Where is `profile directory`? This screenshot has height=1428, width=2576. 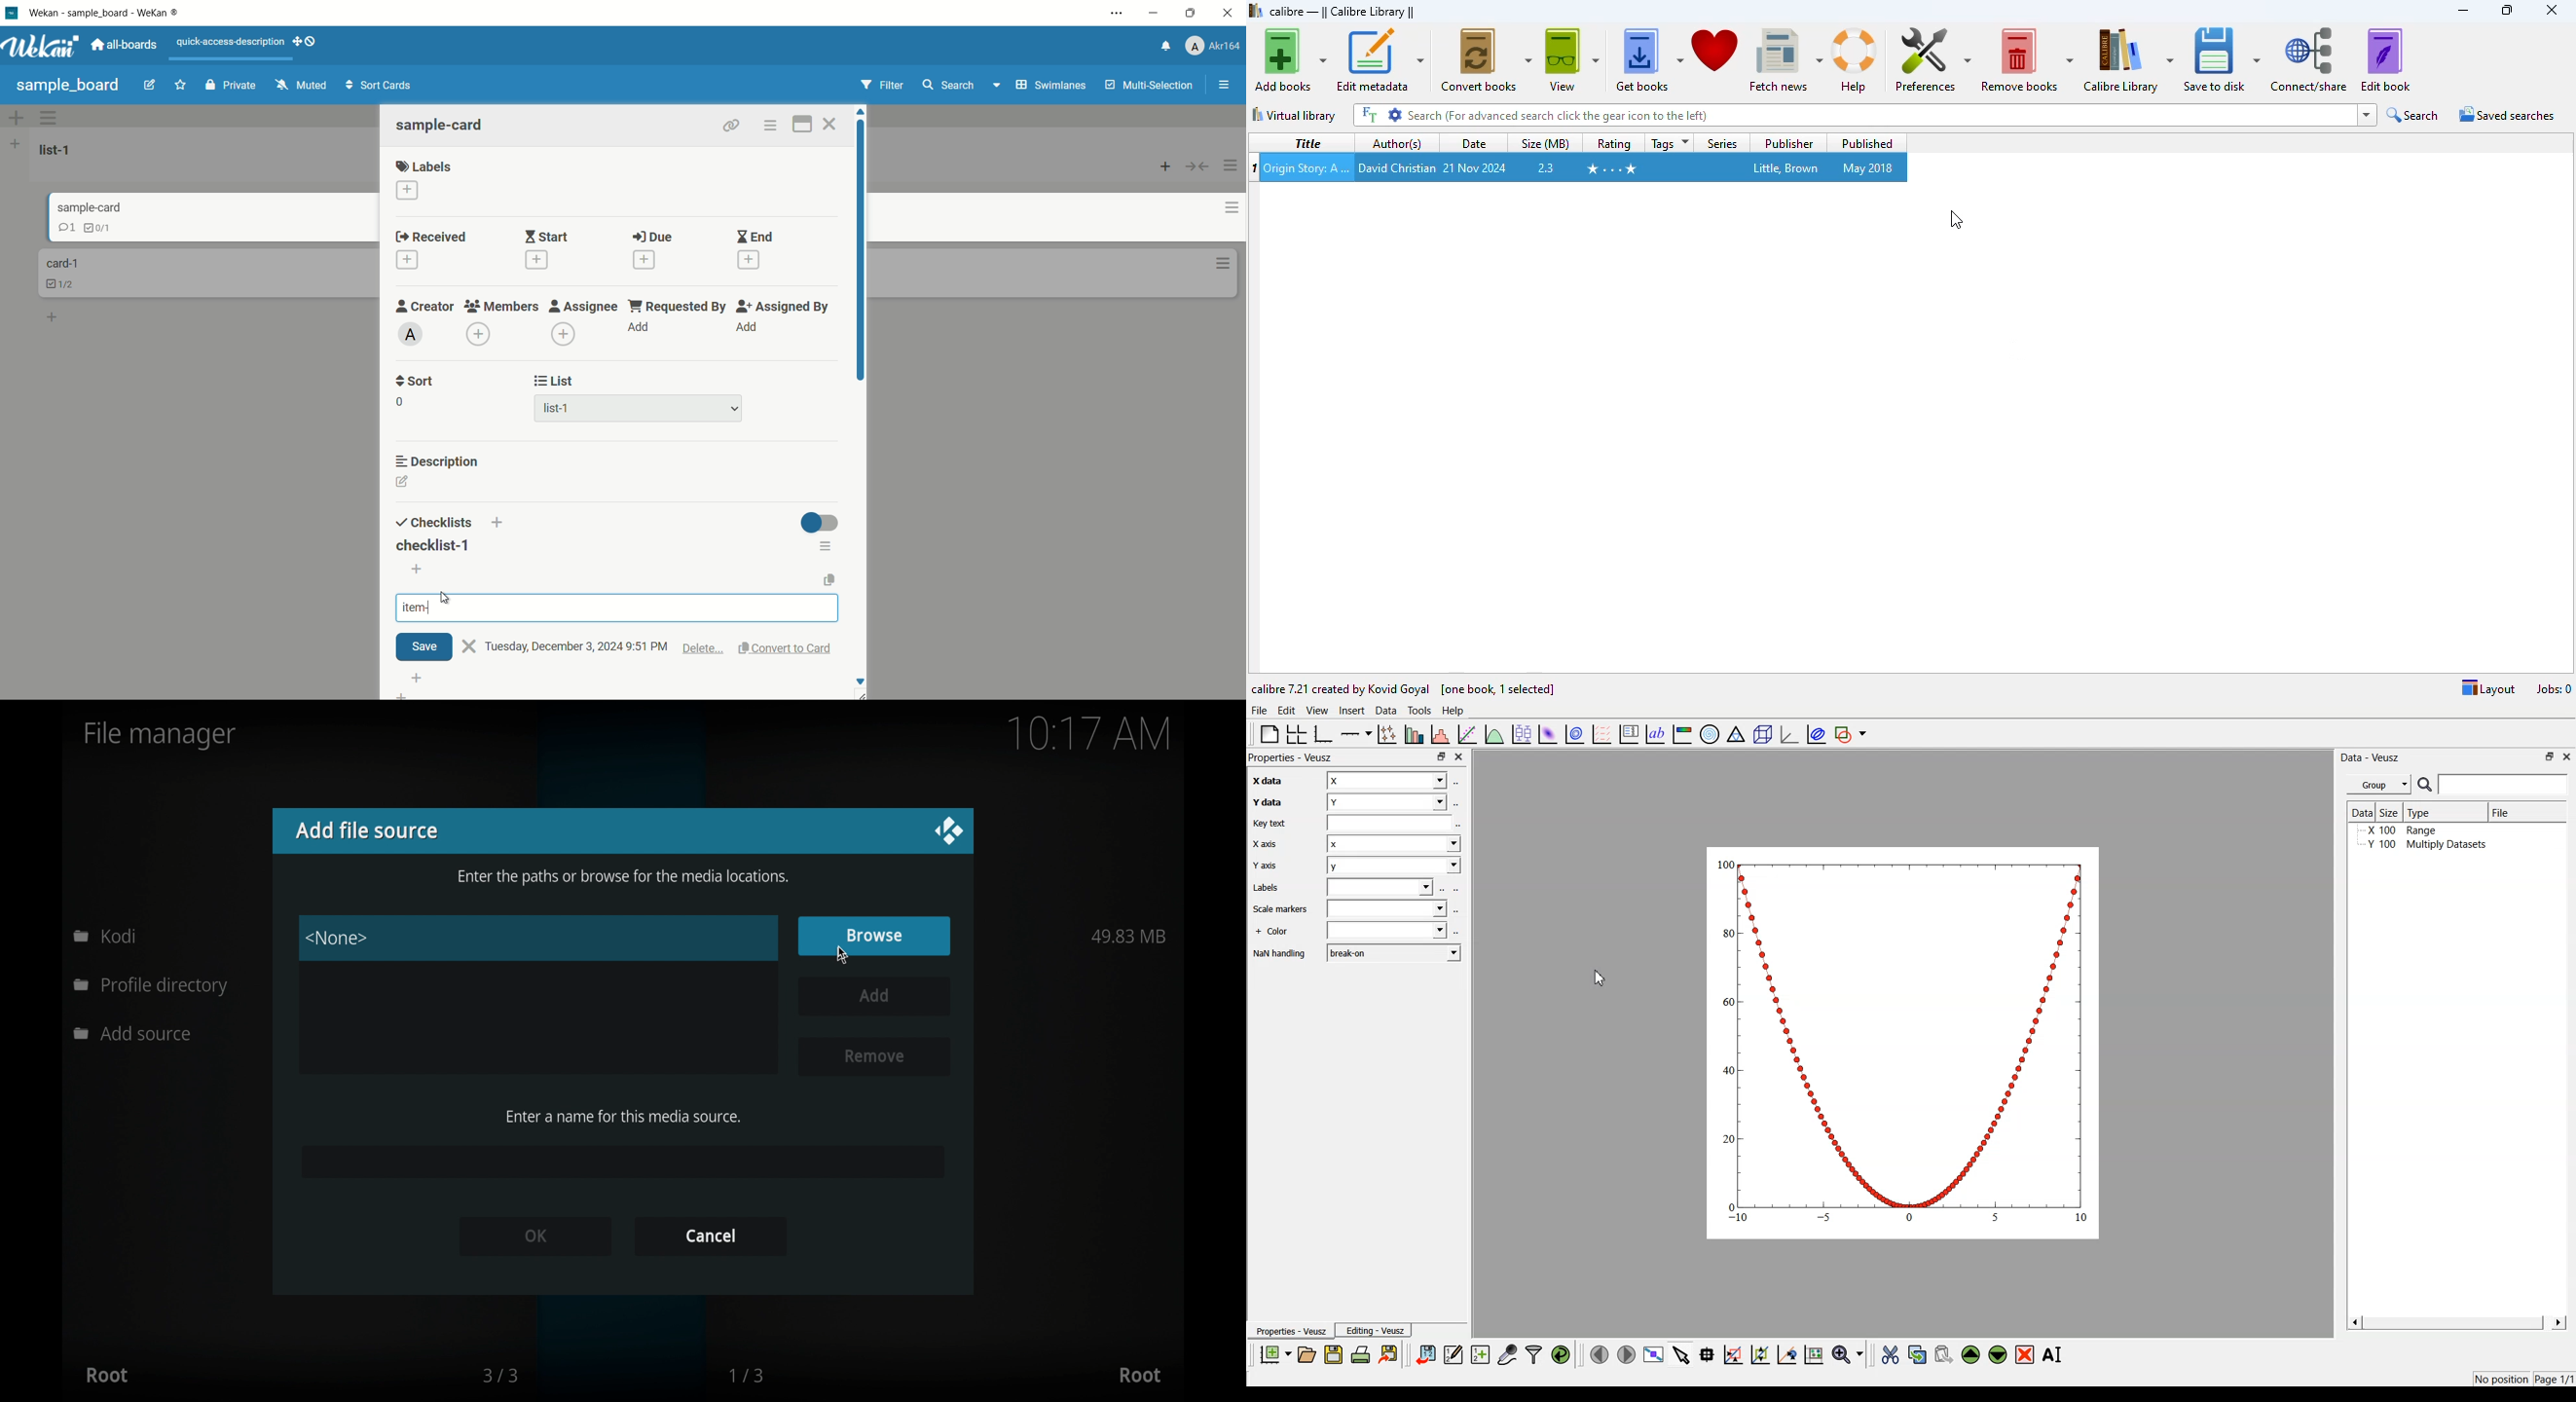
profile directory is located at coordinates (153, 987).